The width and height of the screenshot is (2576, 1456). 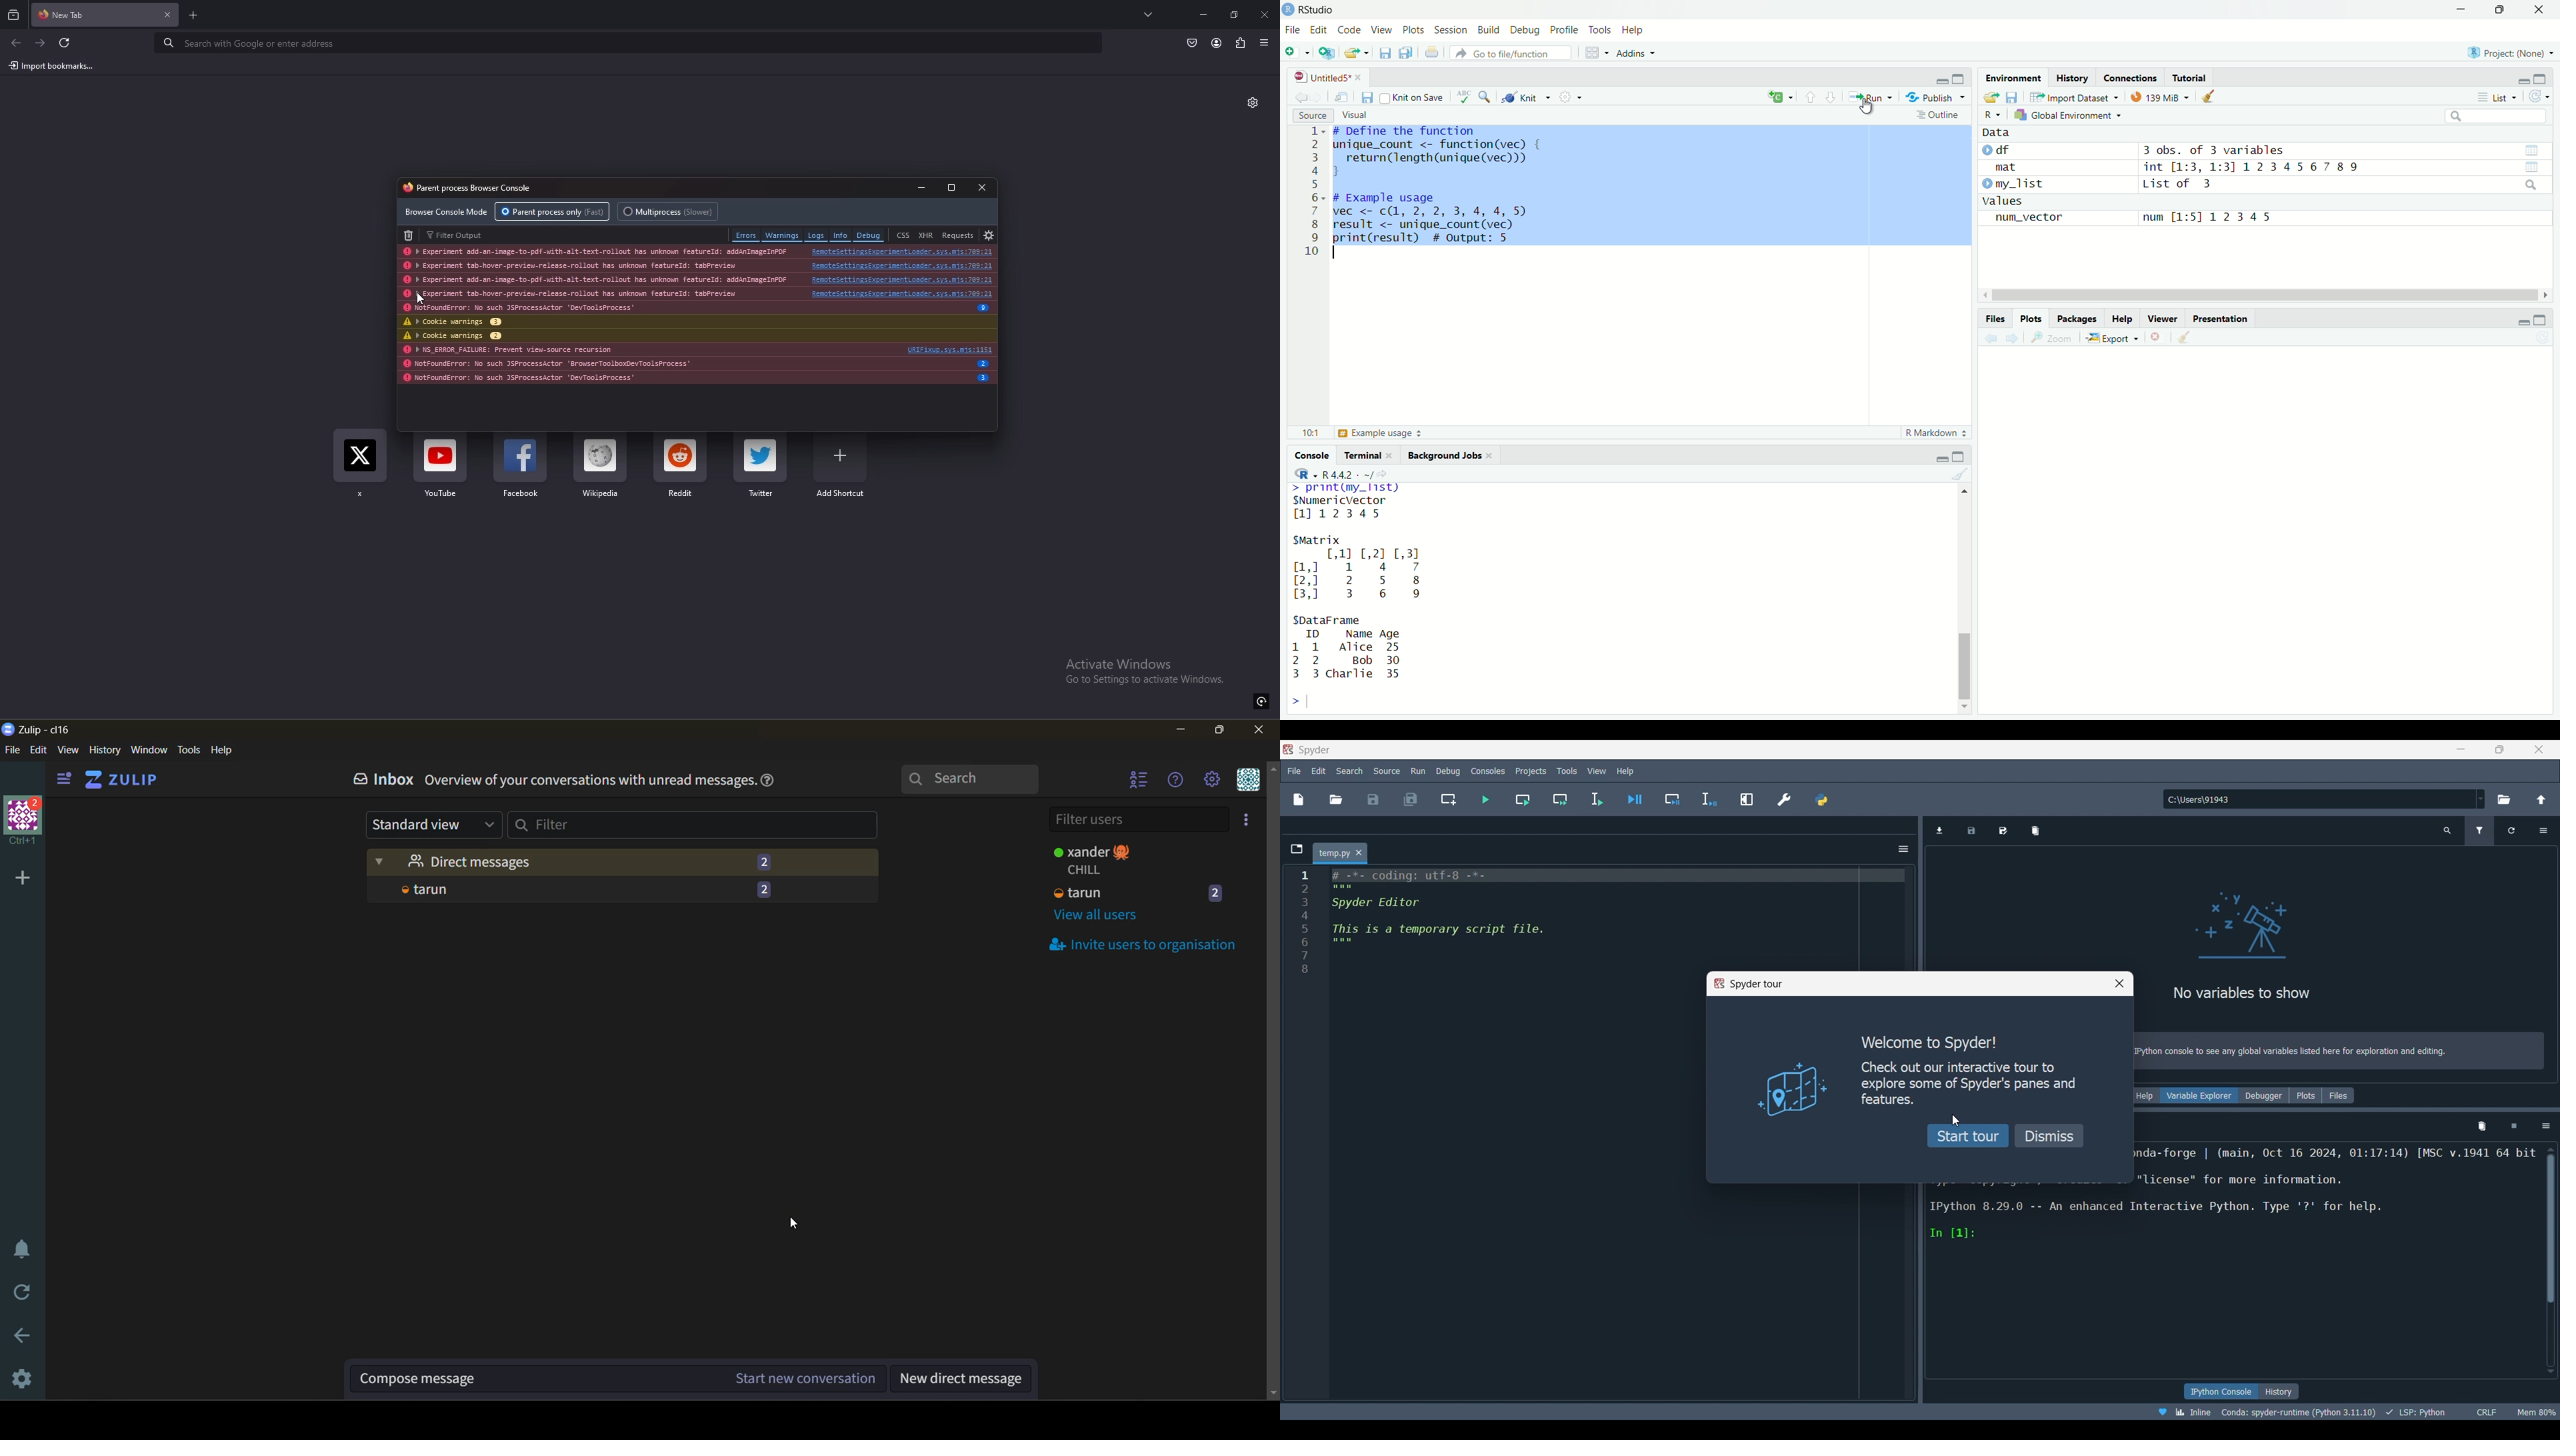 I want to click on clear console, so click(x=1959, y=476).